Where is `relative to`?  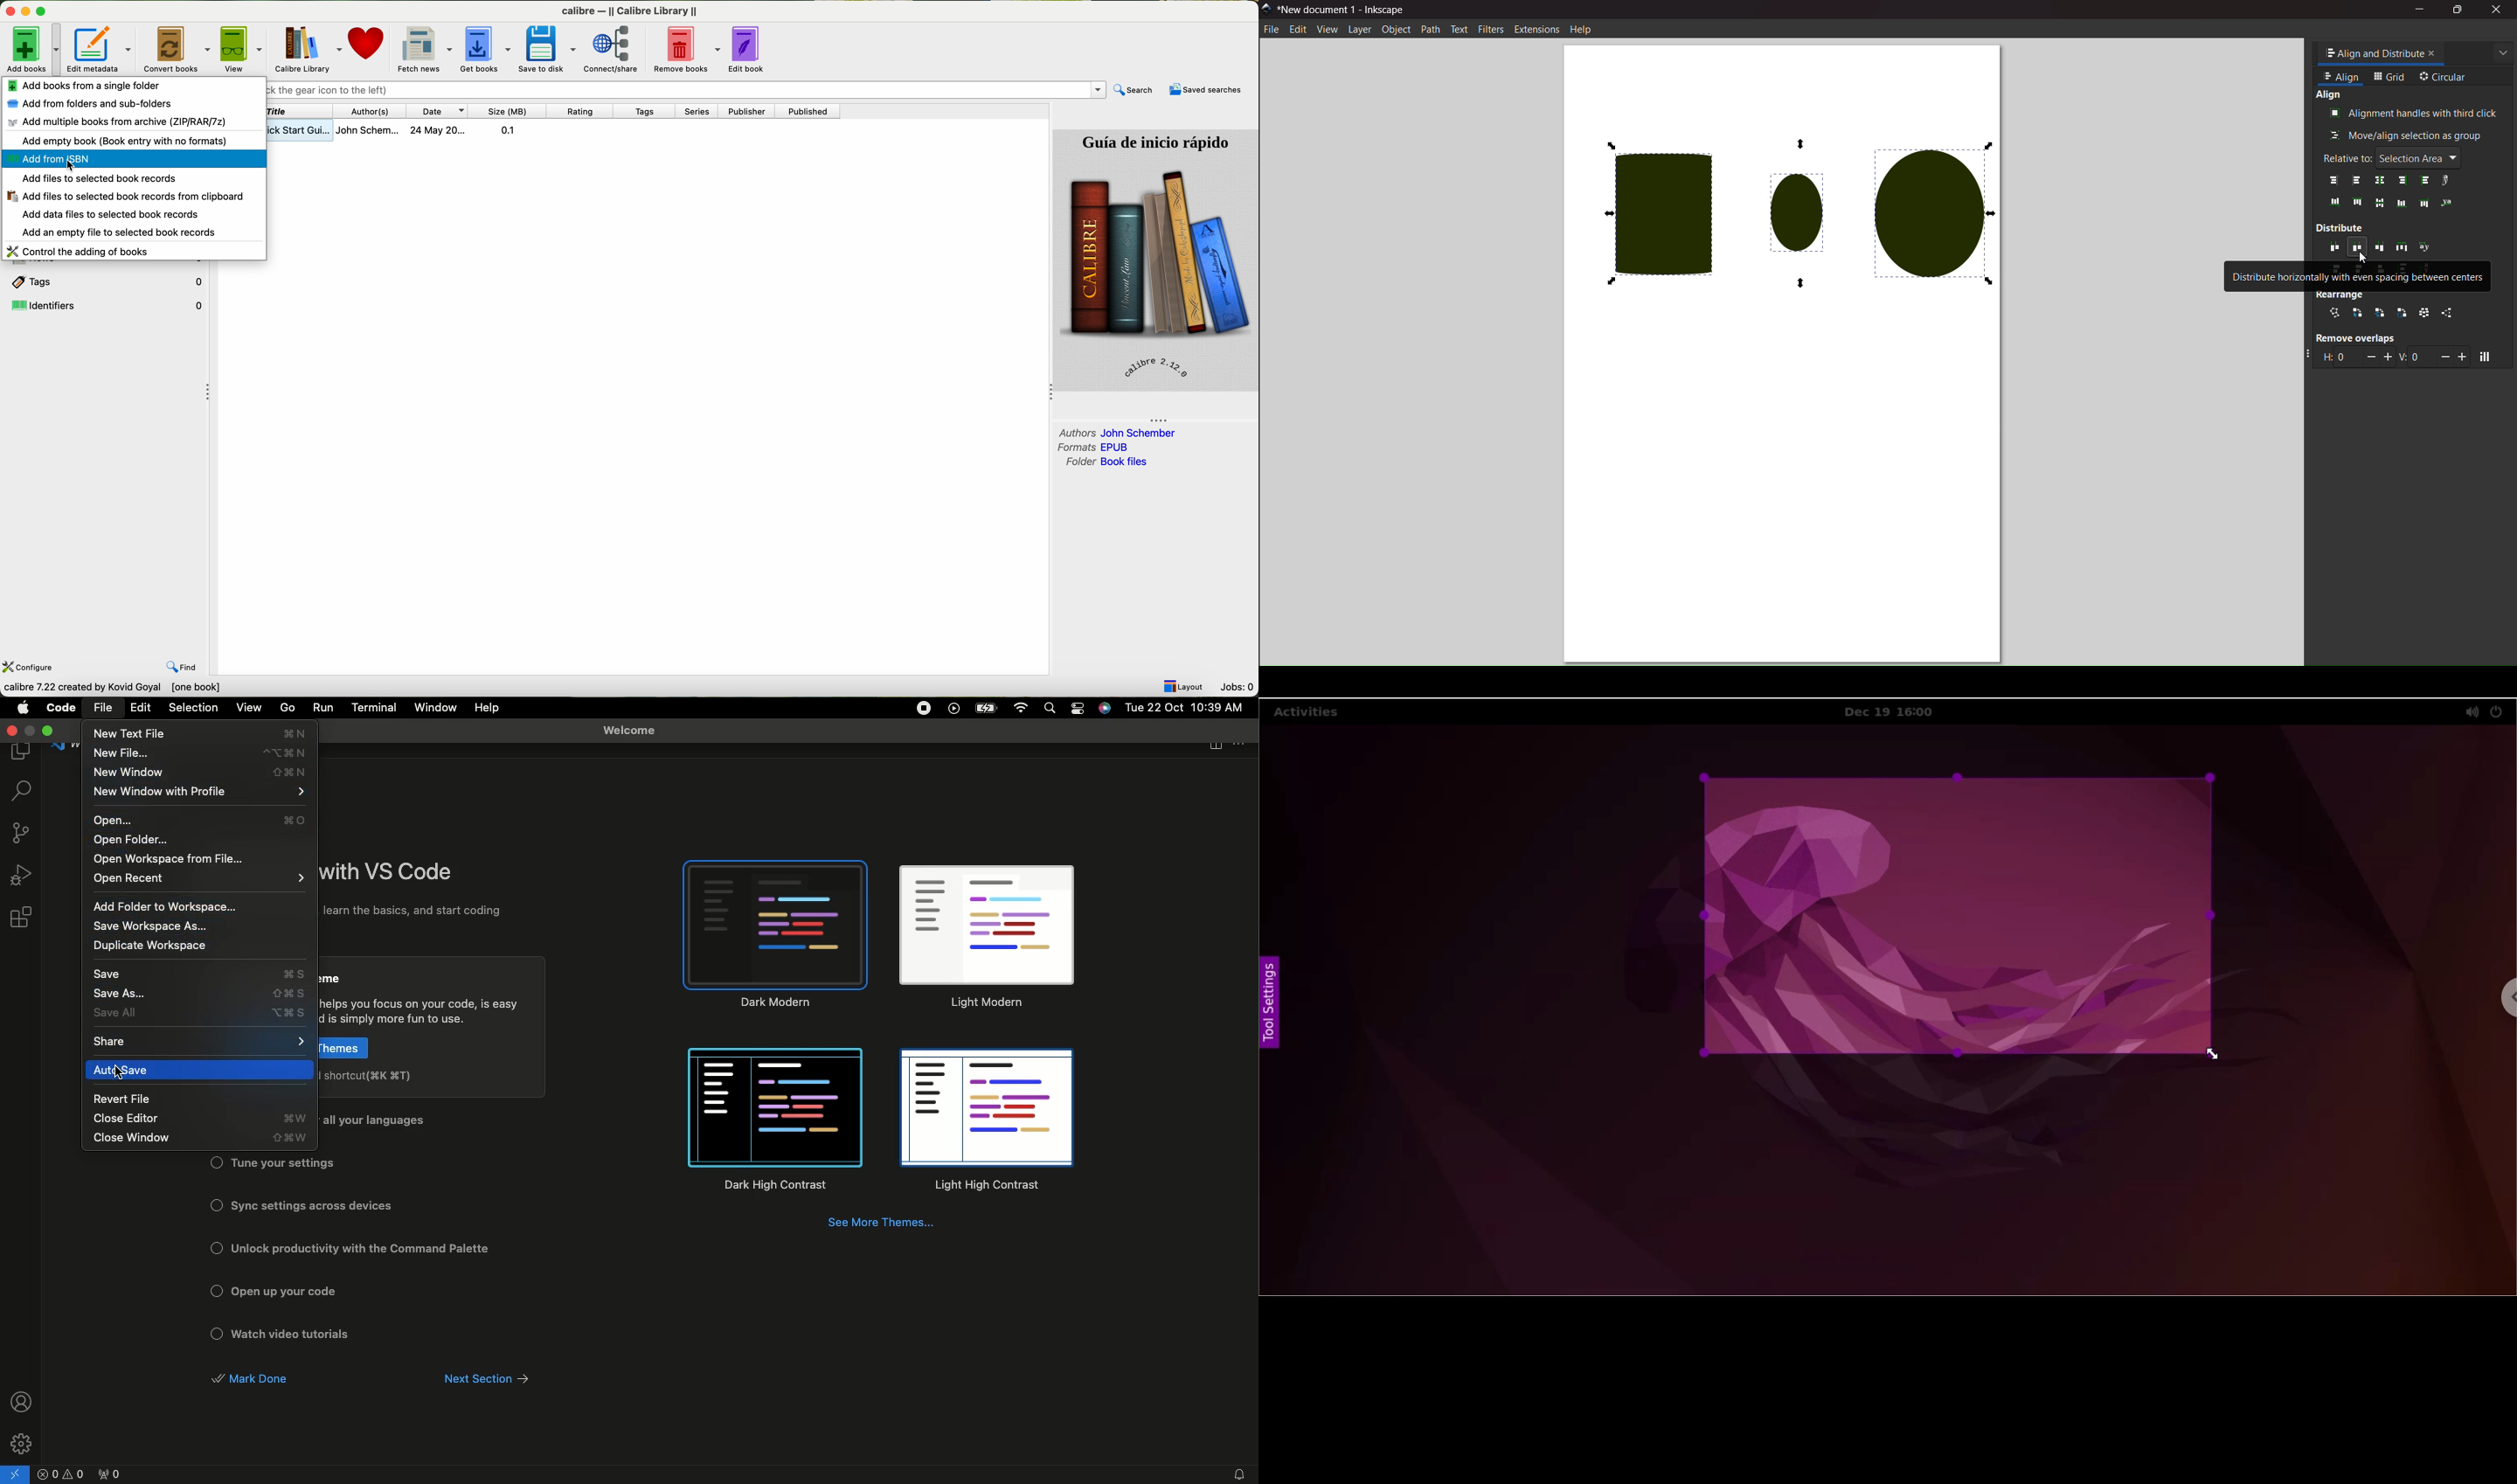
relative to is located at coordinates (2345, 159).